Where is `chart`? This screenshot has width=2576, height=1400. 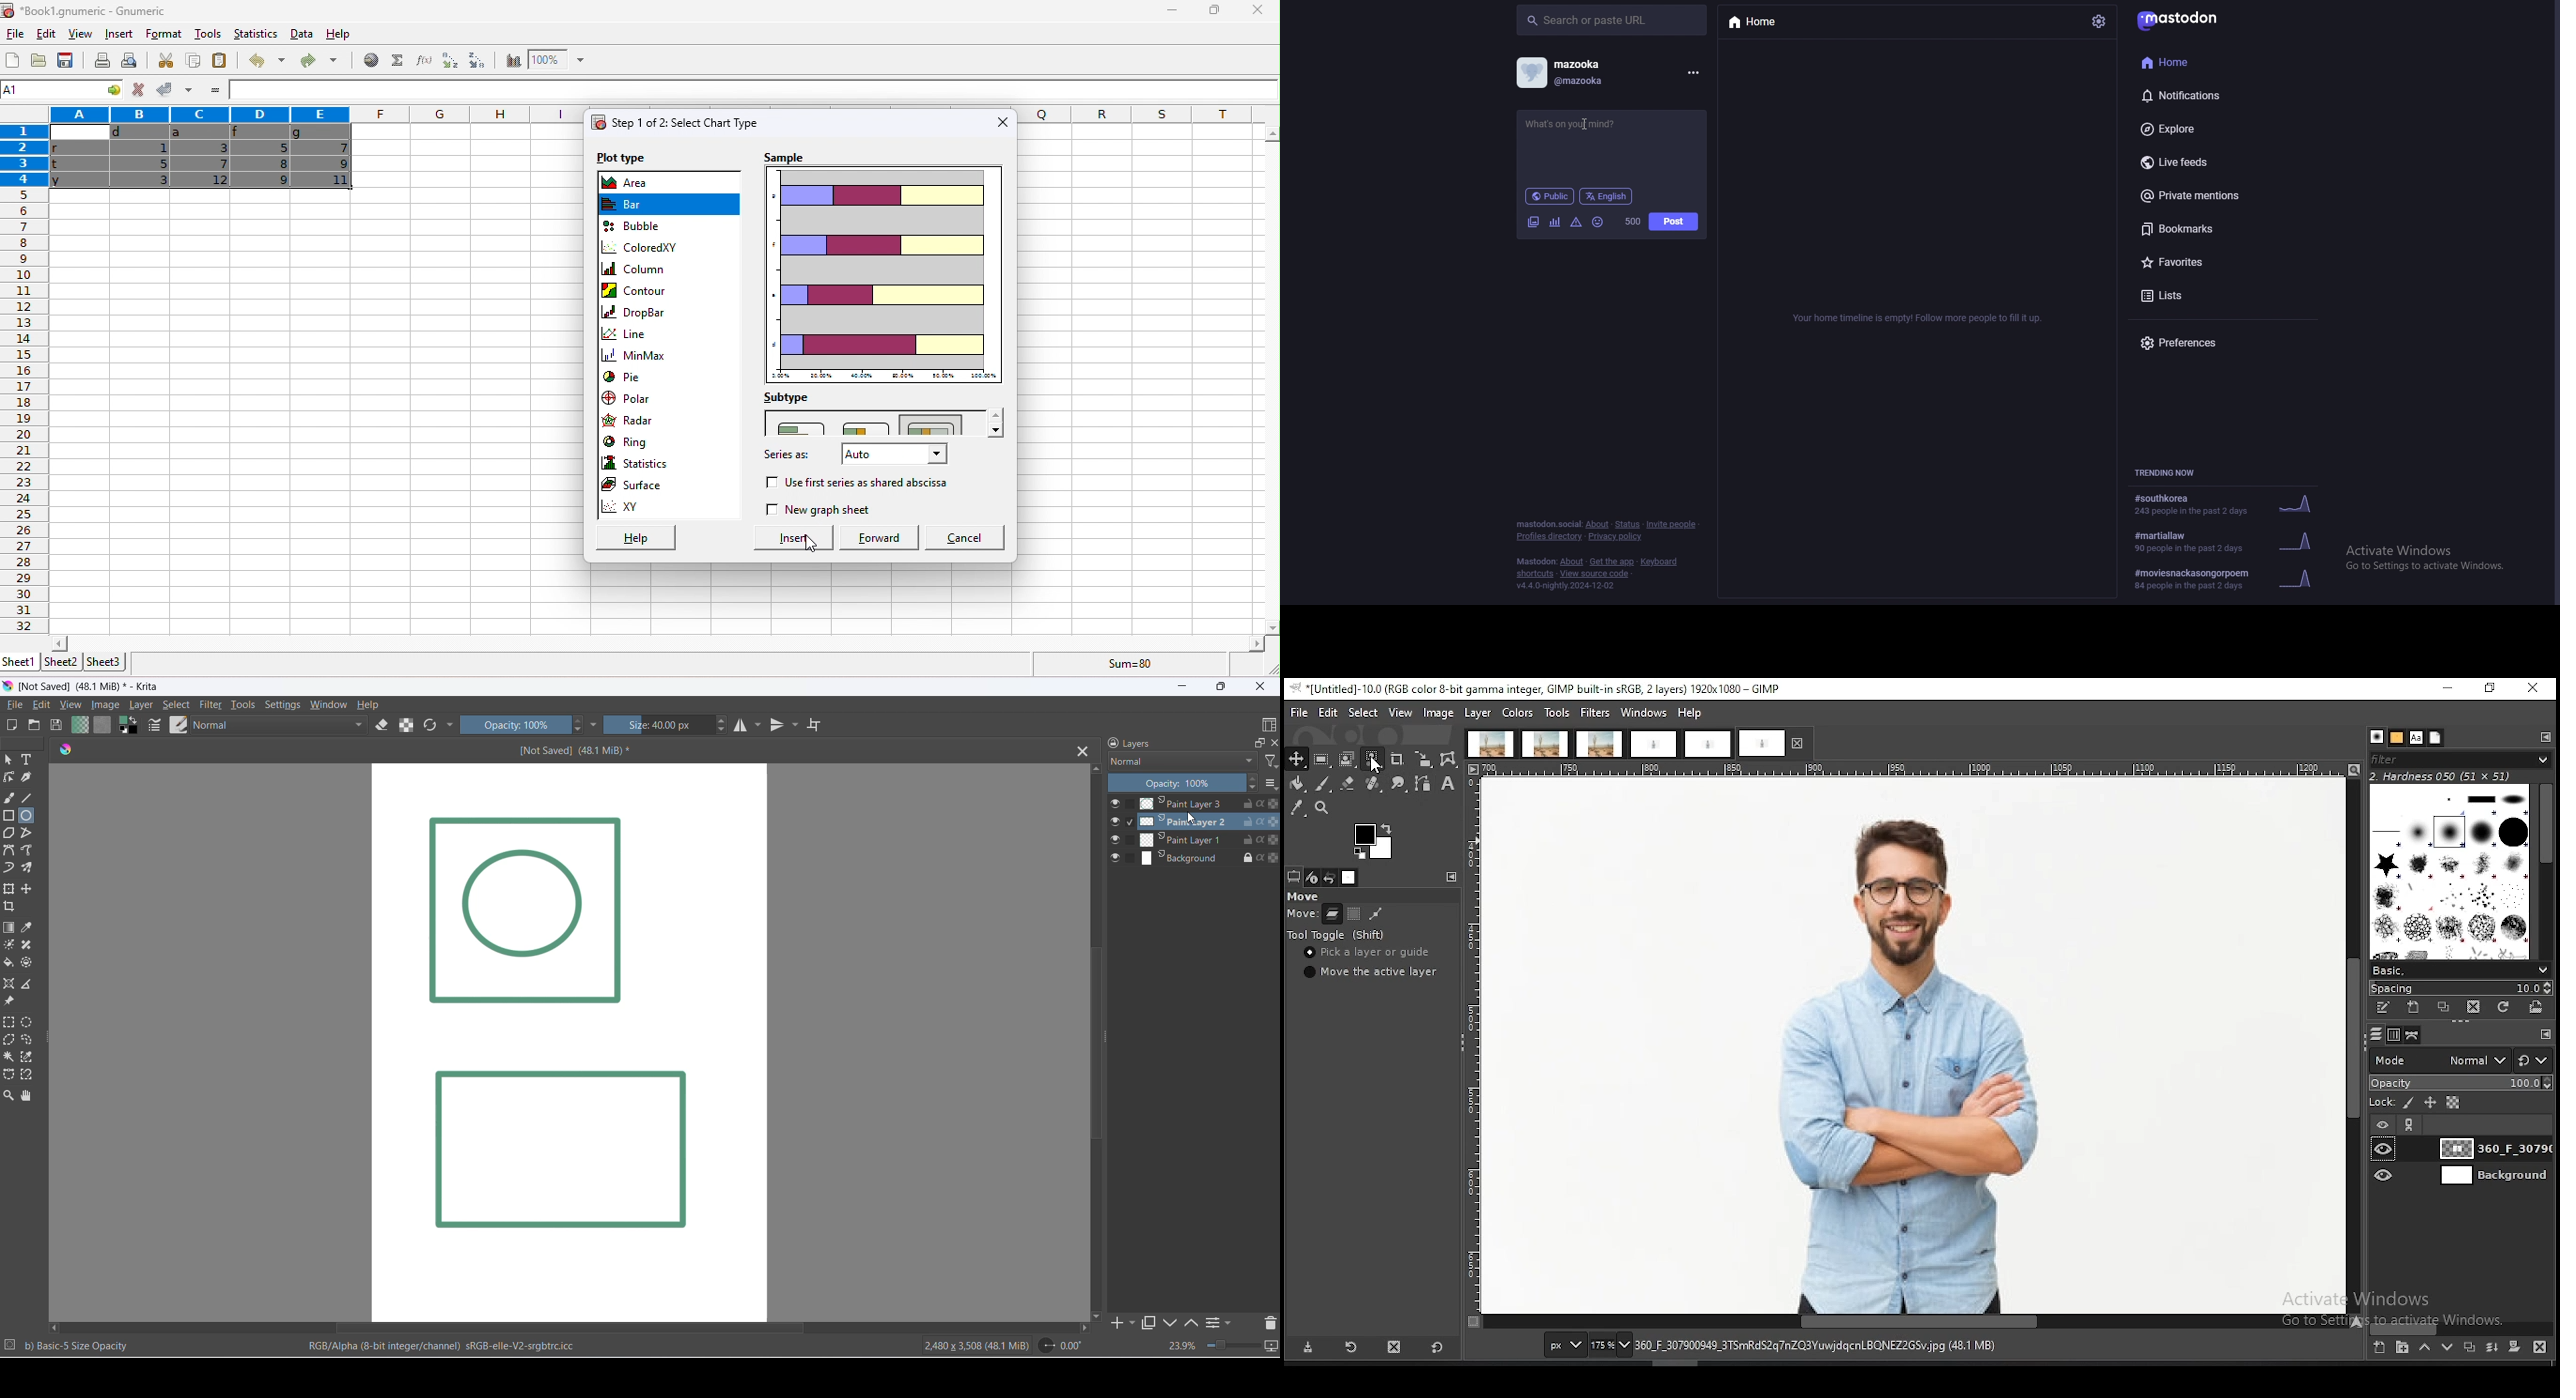
chart is located at coordinates (512, 60).